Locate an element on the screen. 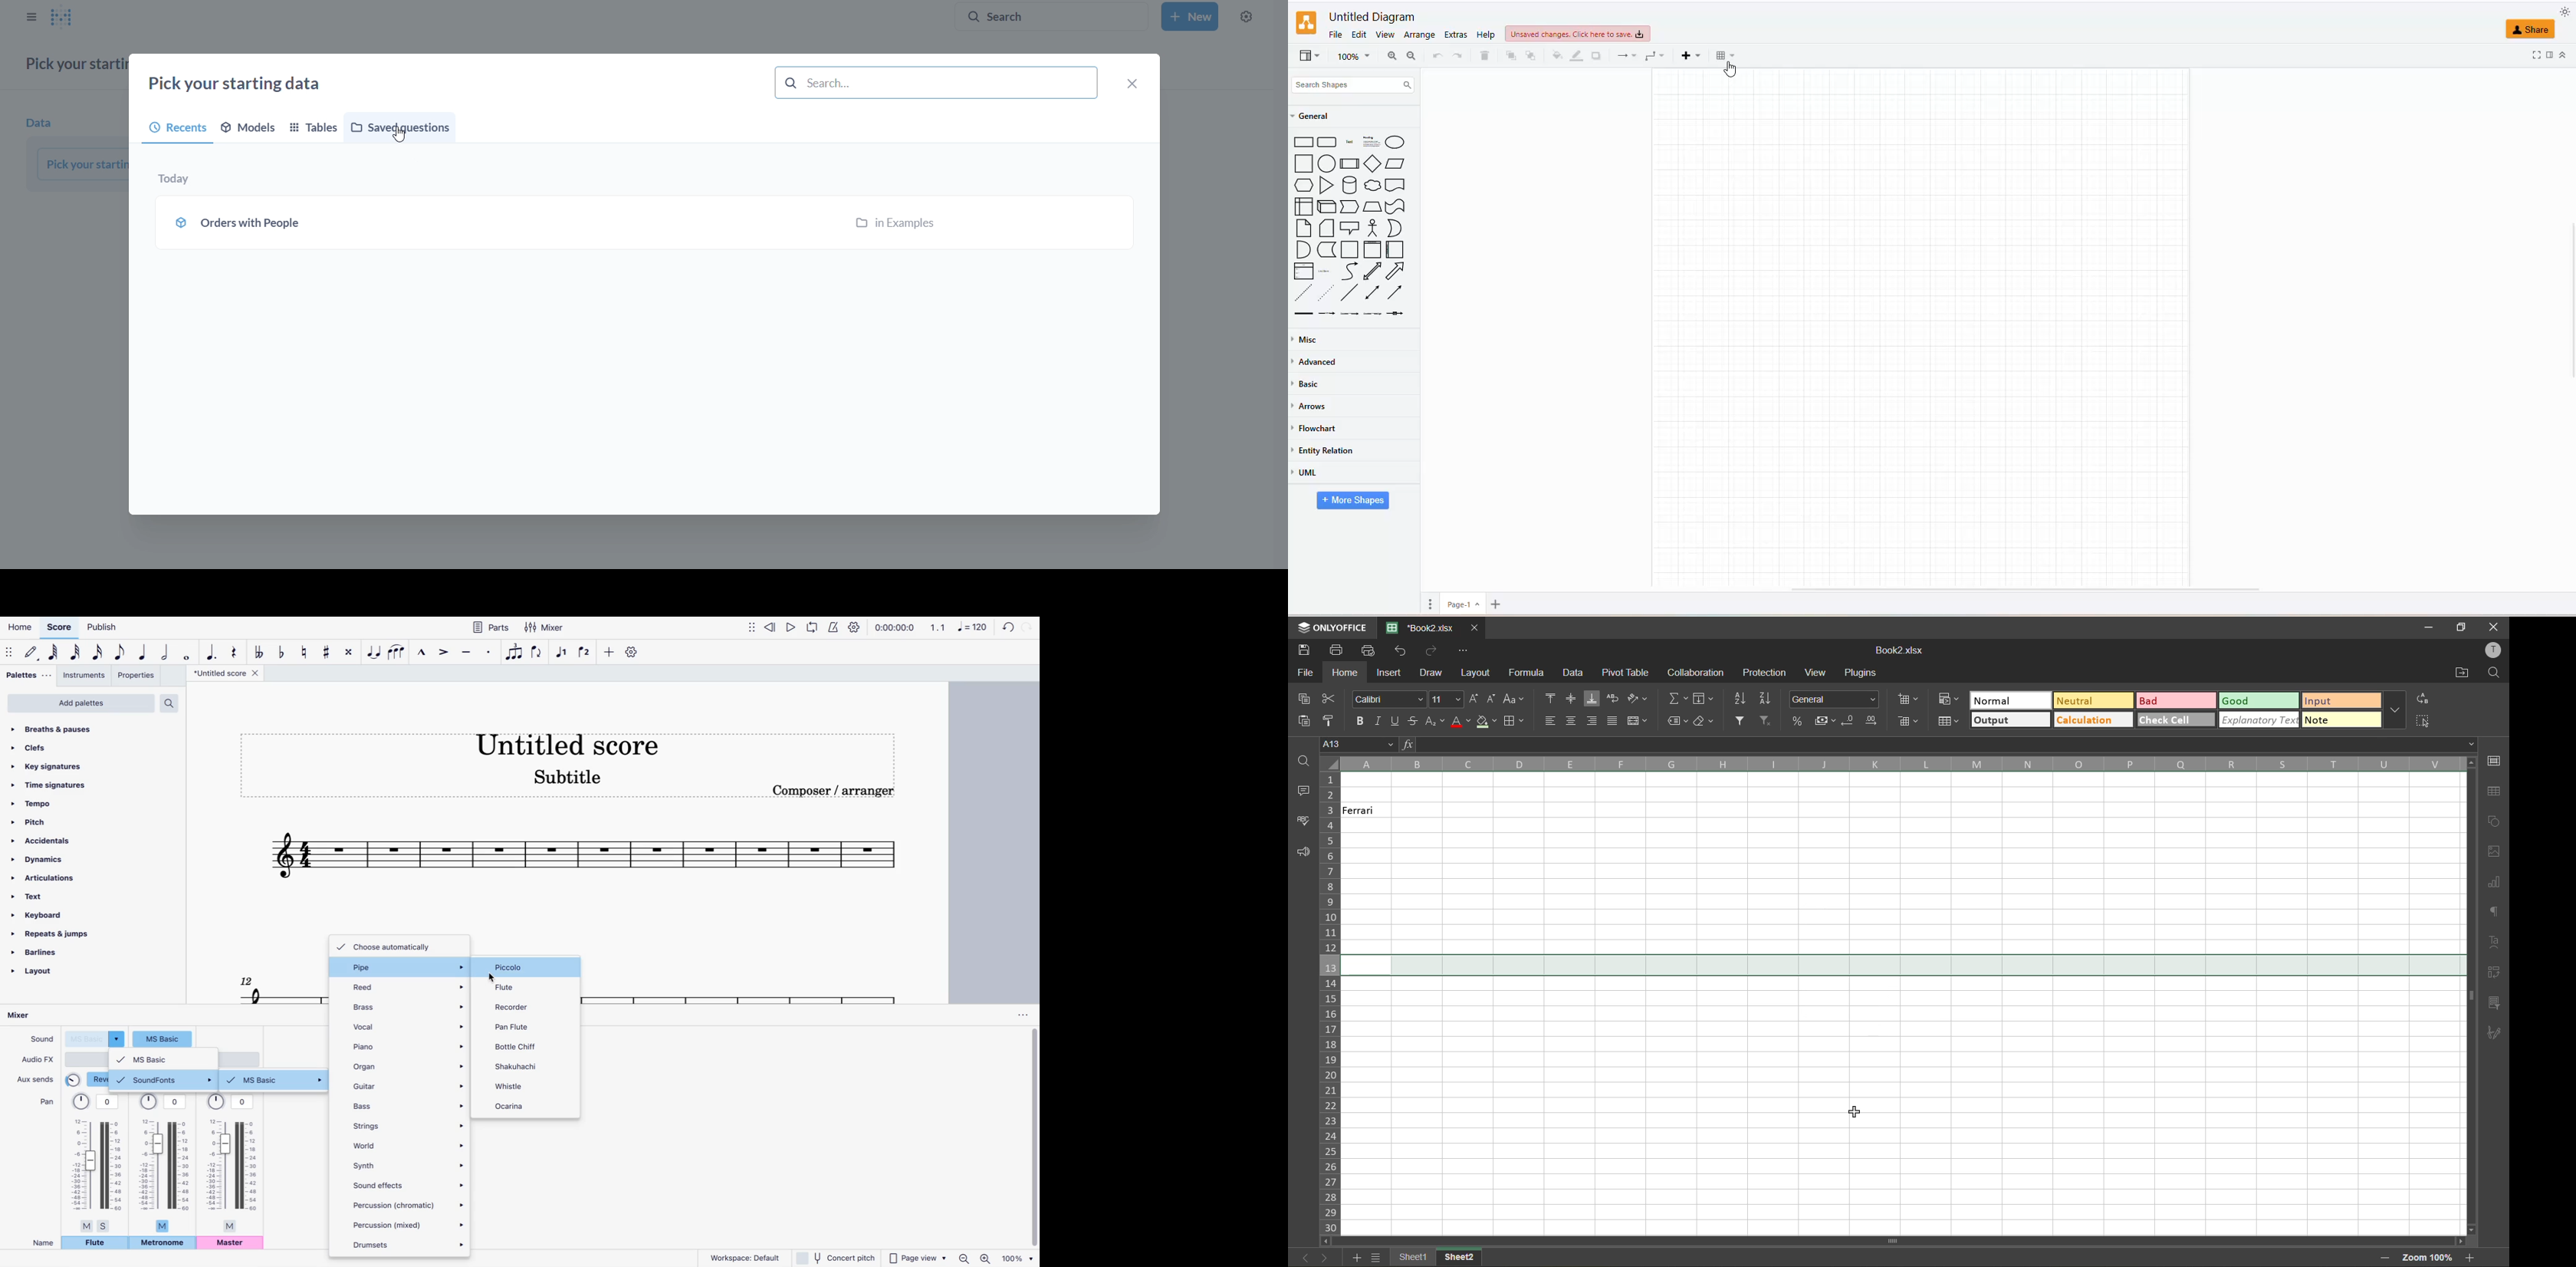 This screenshot has height=1288, width=2576. filename is located at coordinates (1903, 650).